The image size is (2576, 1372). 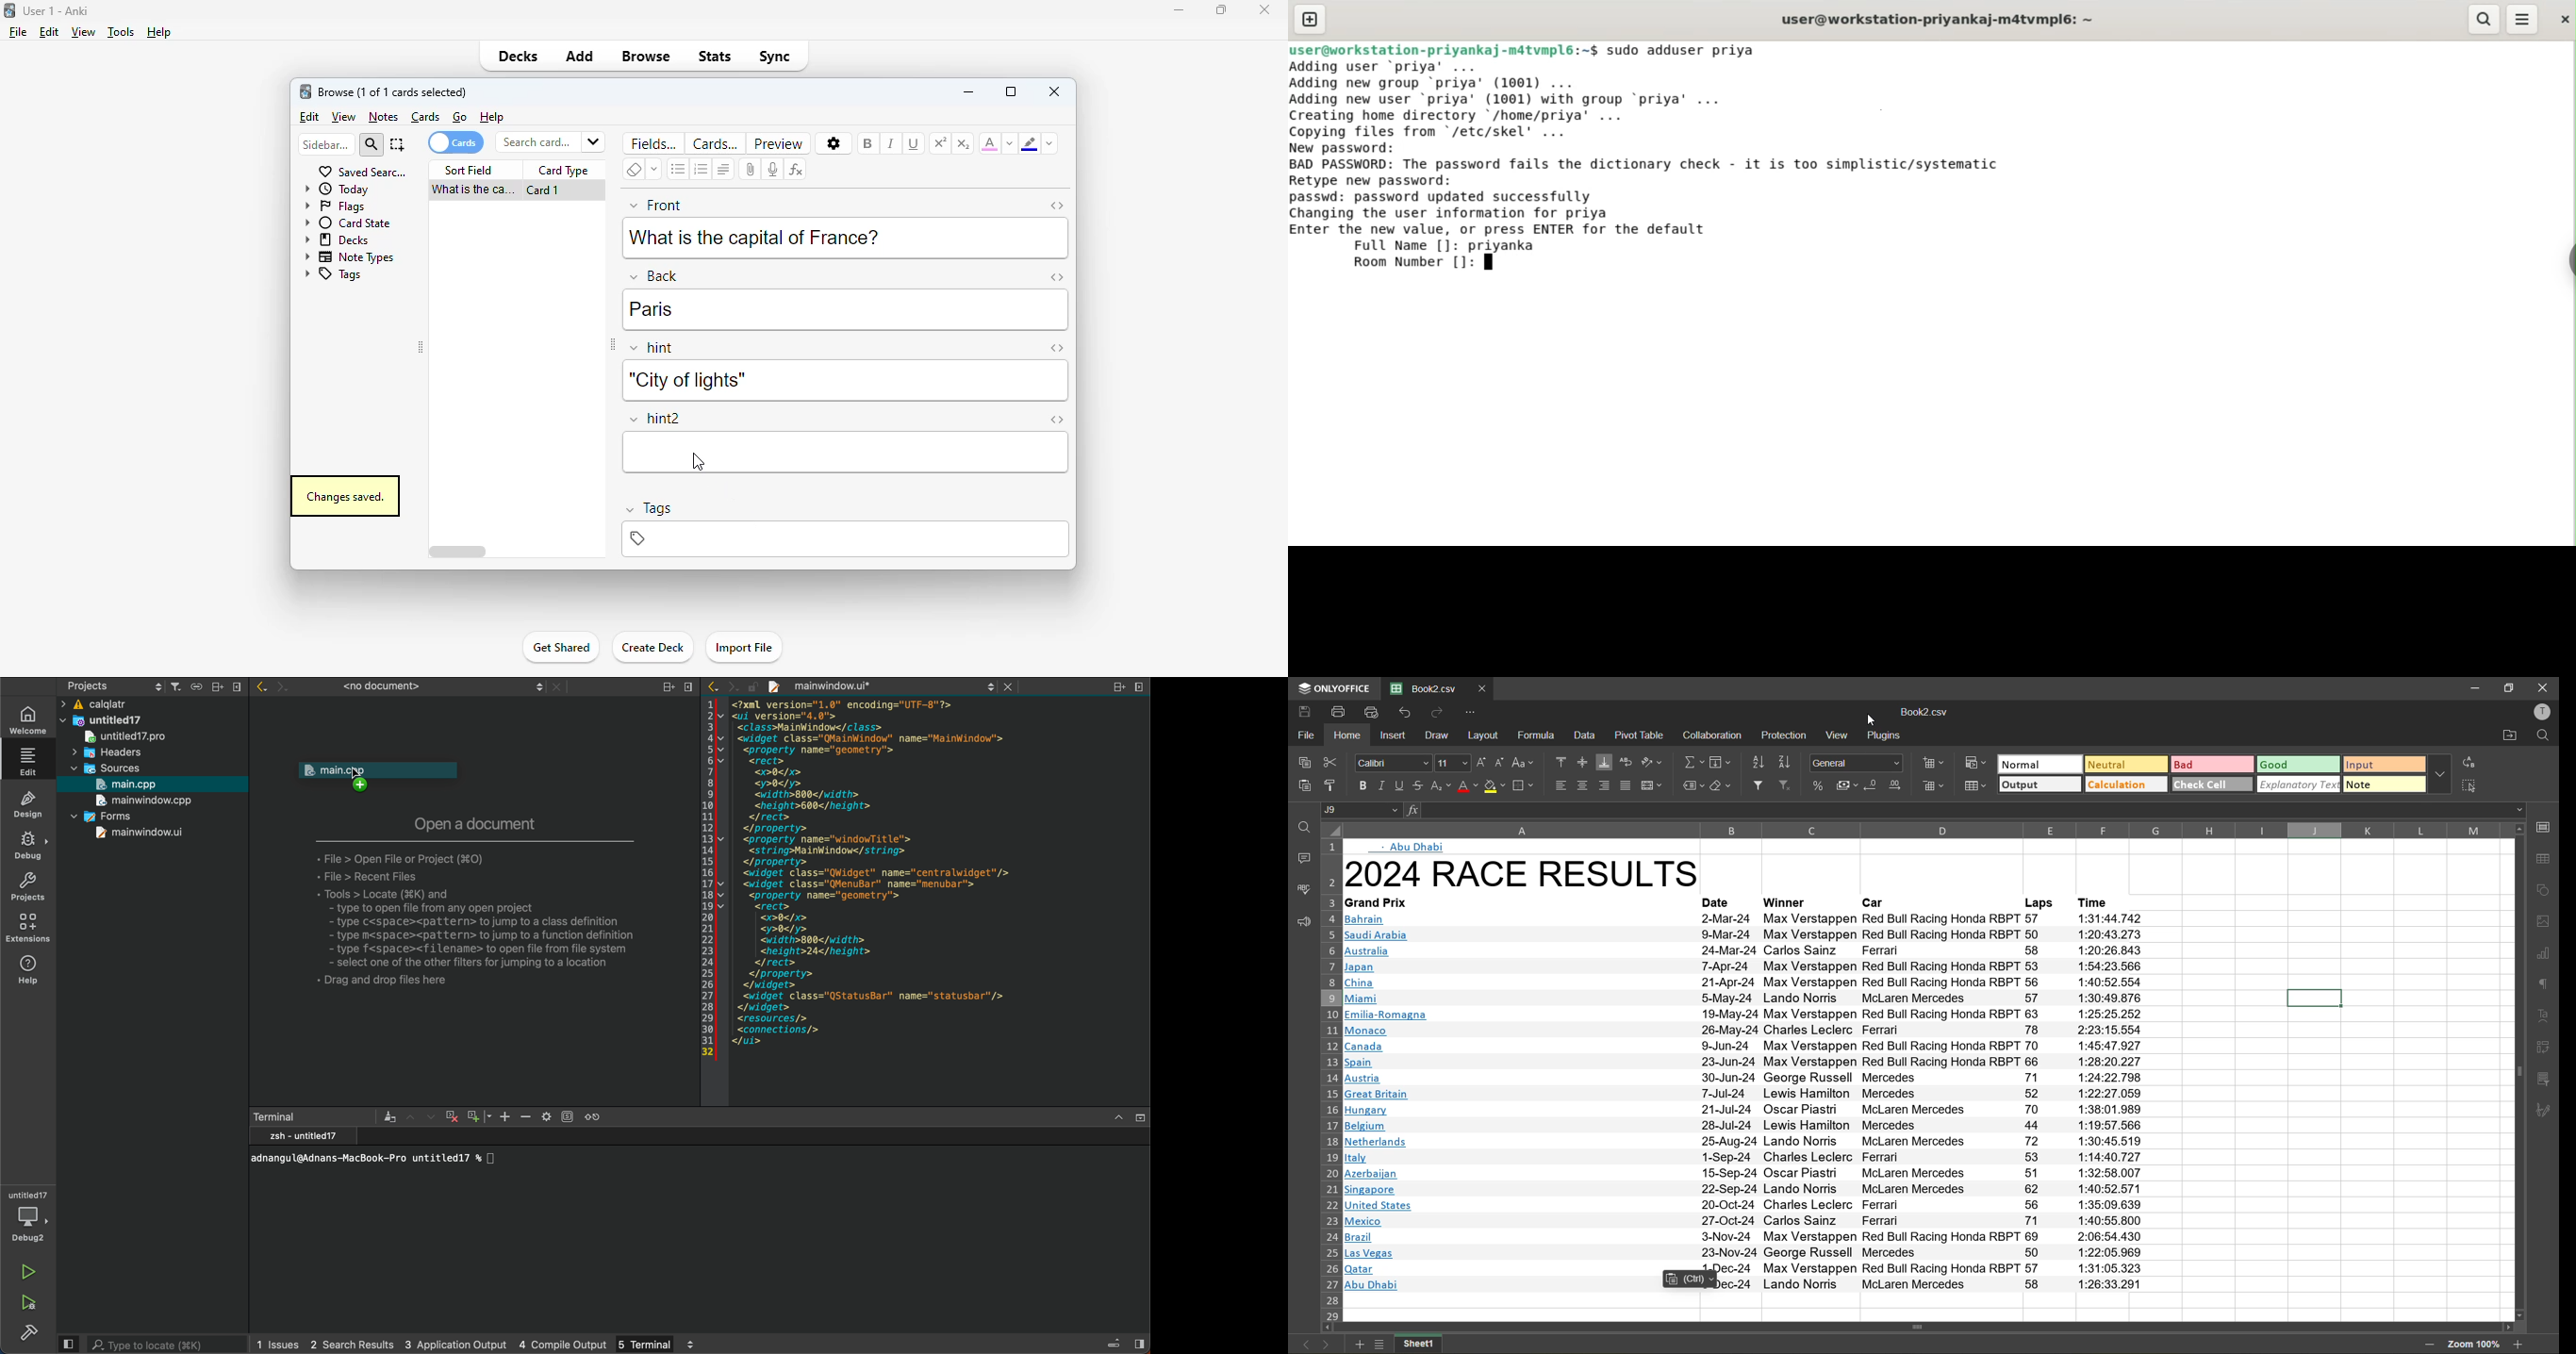 What do you see at coordinates (1049, 143) in the screenshot?
I see `change color` at bounding box center [1049, 143].